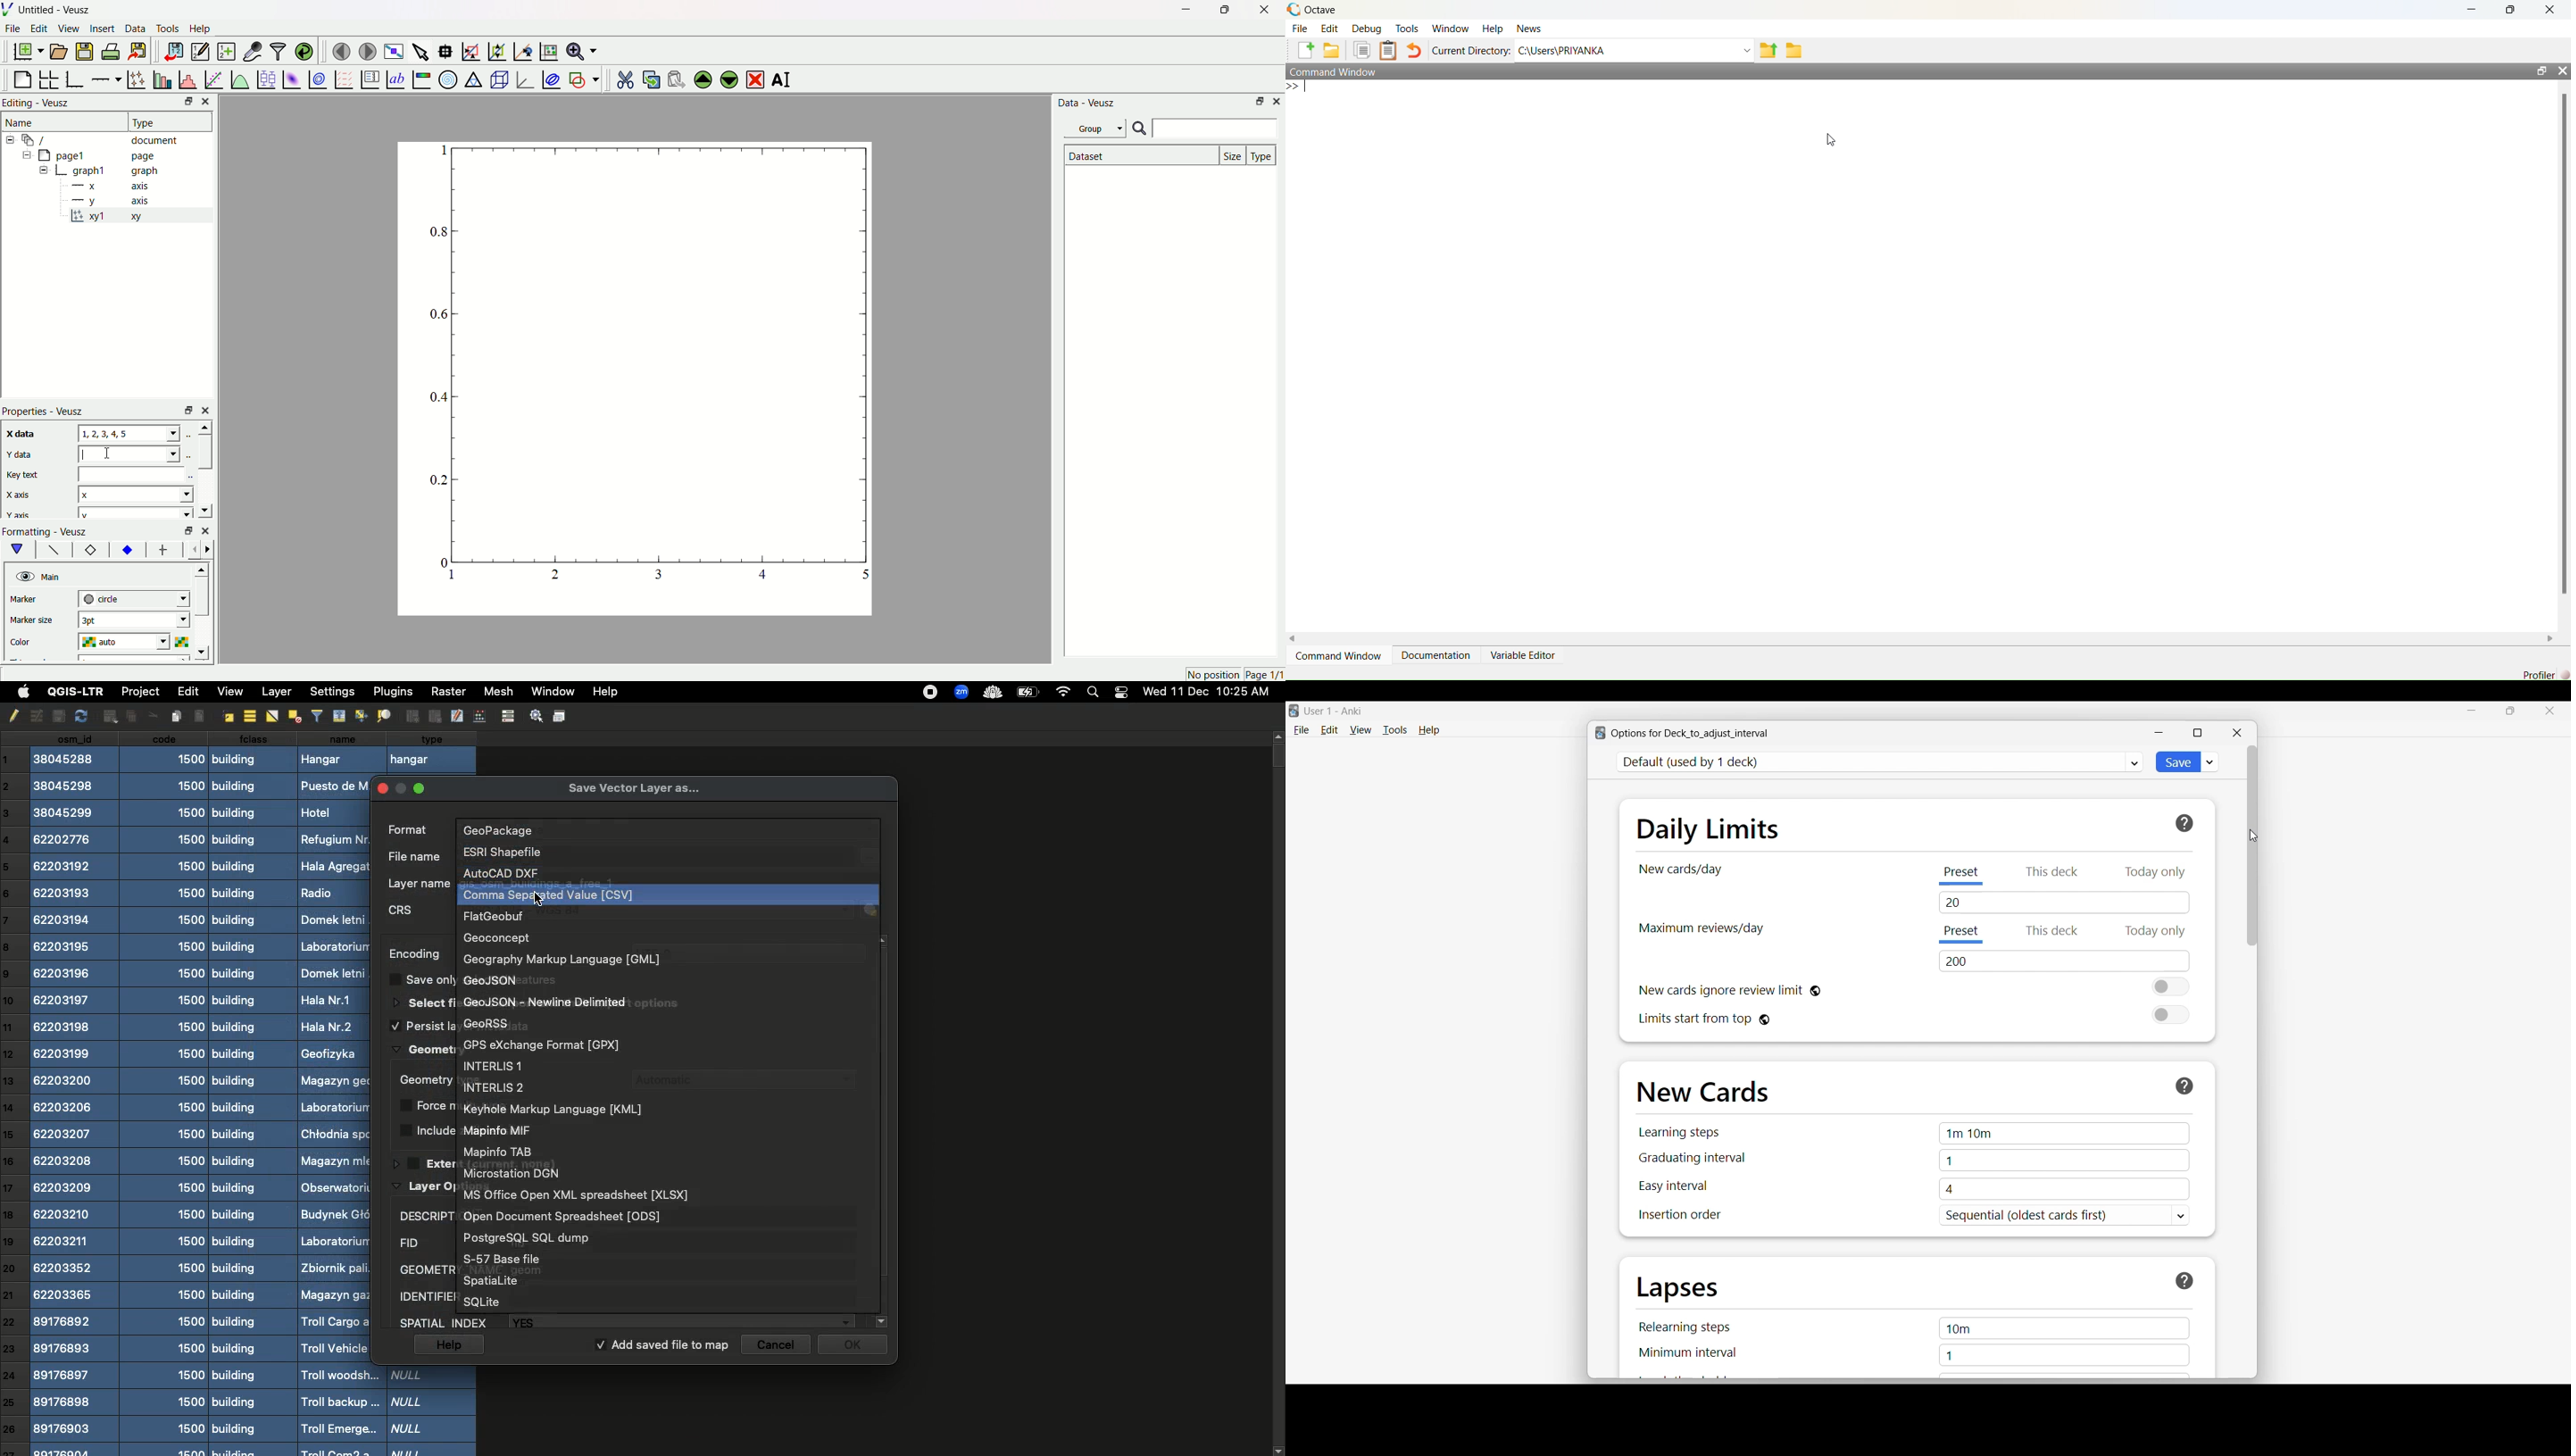 The image size is (2576, 1456). Describe the element at coordinates (1692, 1157) in the screenshot. I see `Indicates graduating interval ` at that location.